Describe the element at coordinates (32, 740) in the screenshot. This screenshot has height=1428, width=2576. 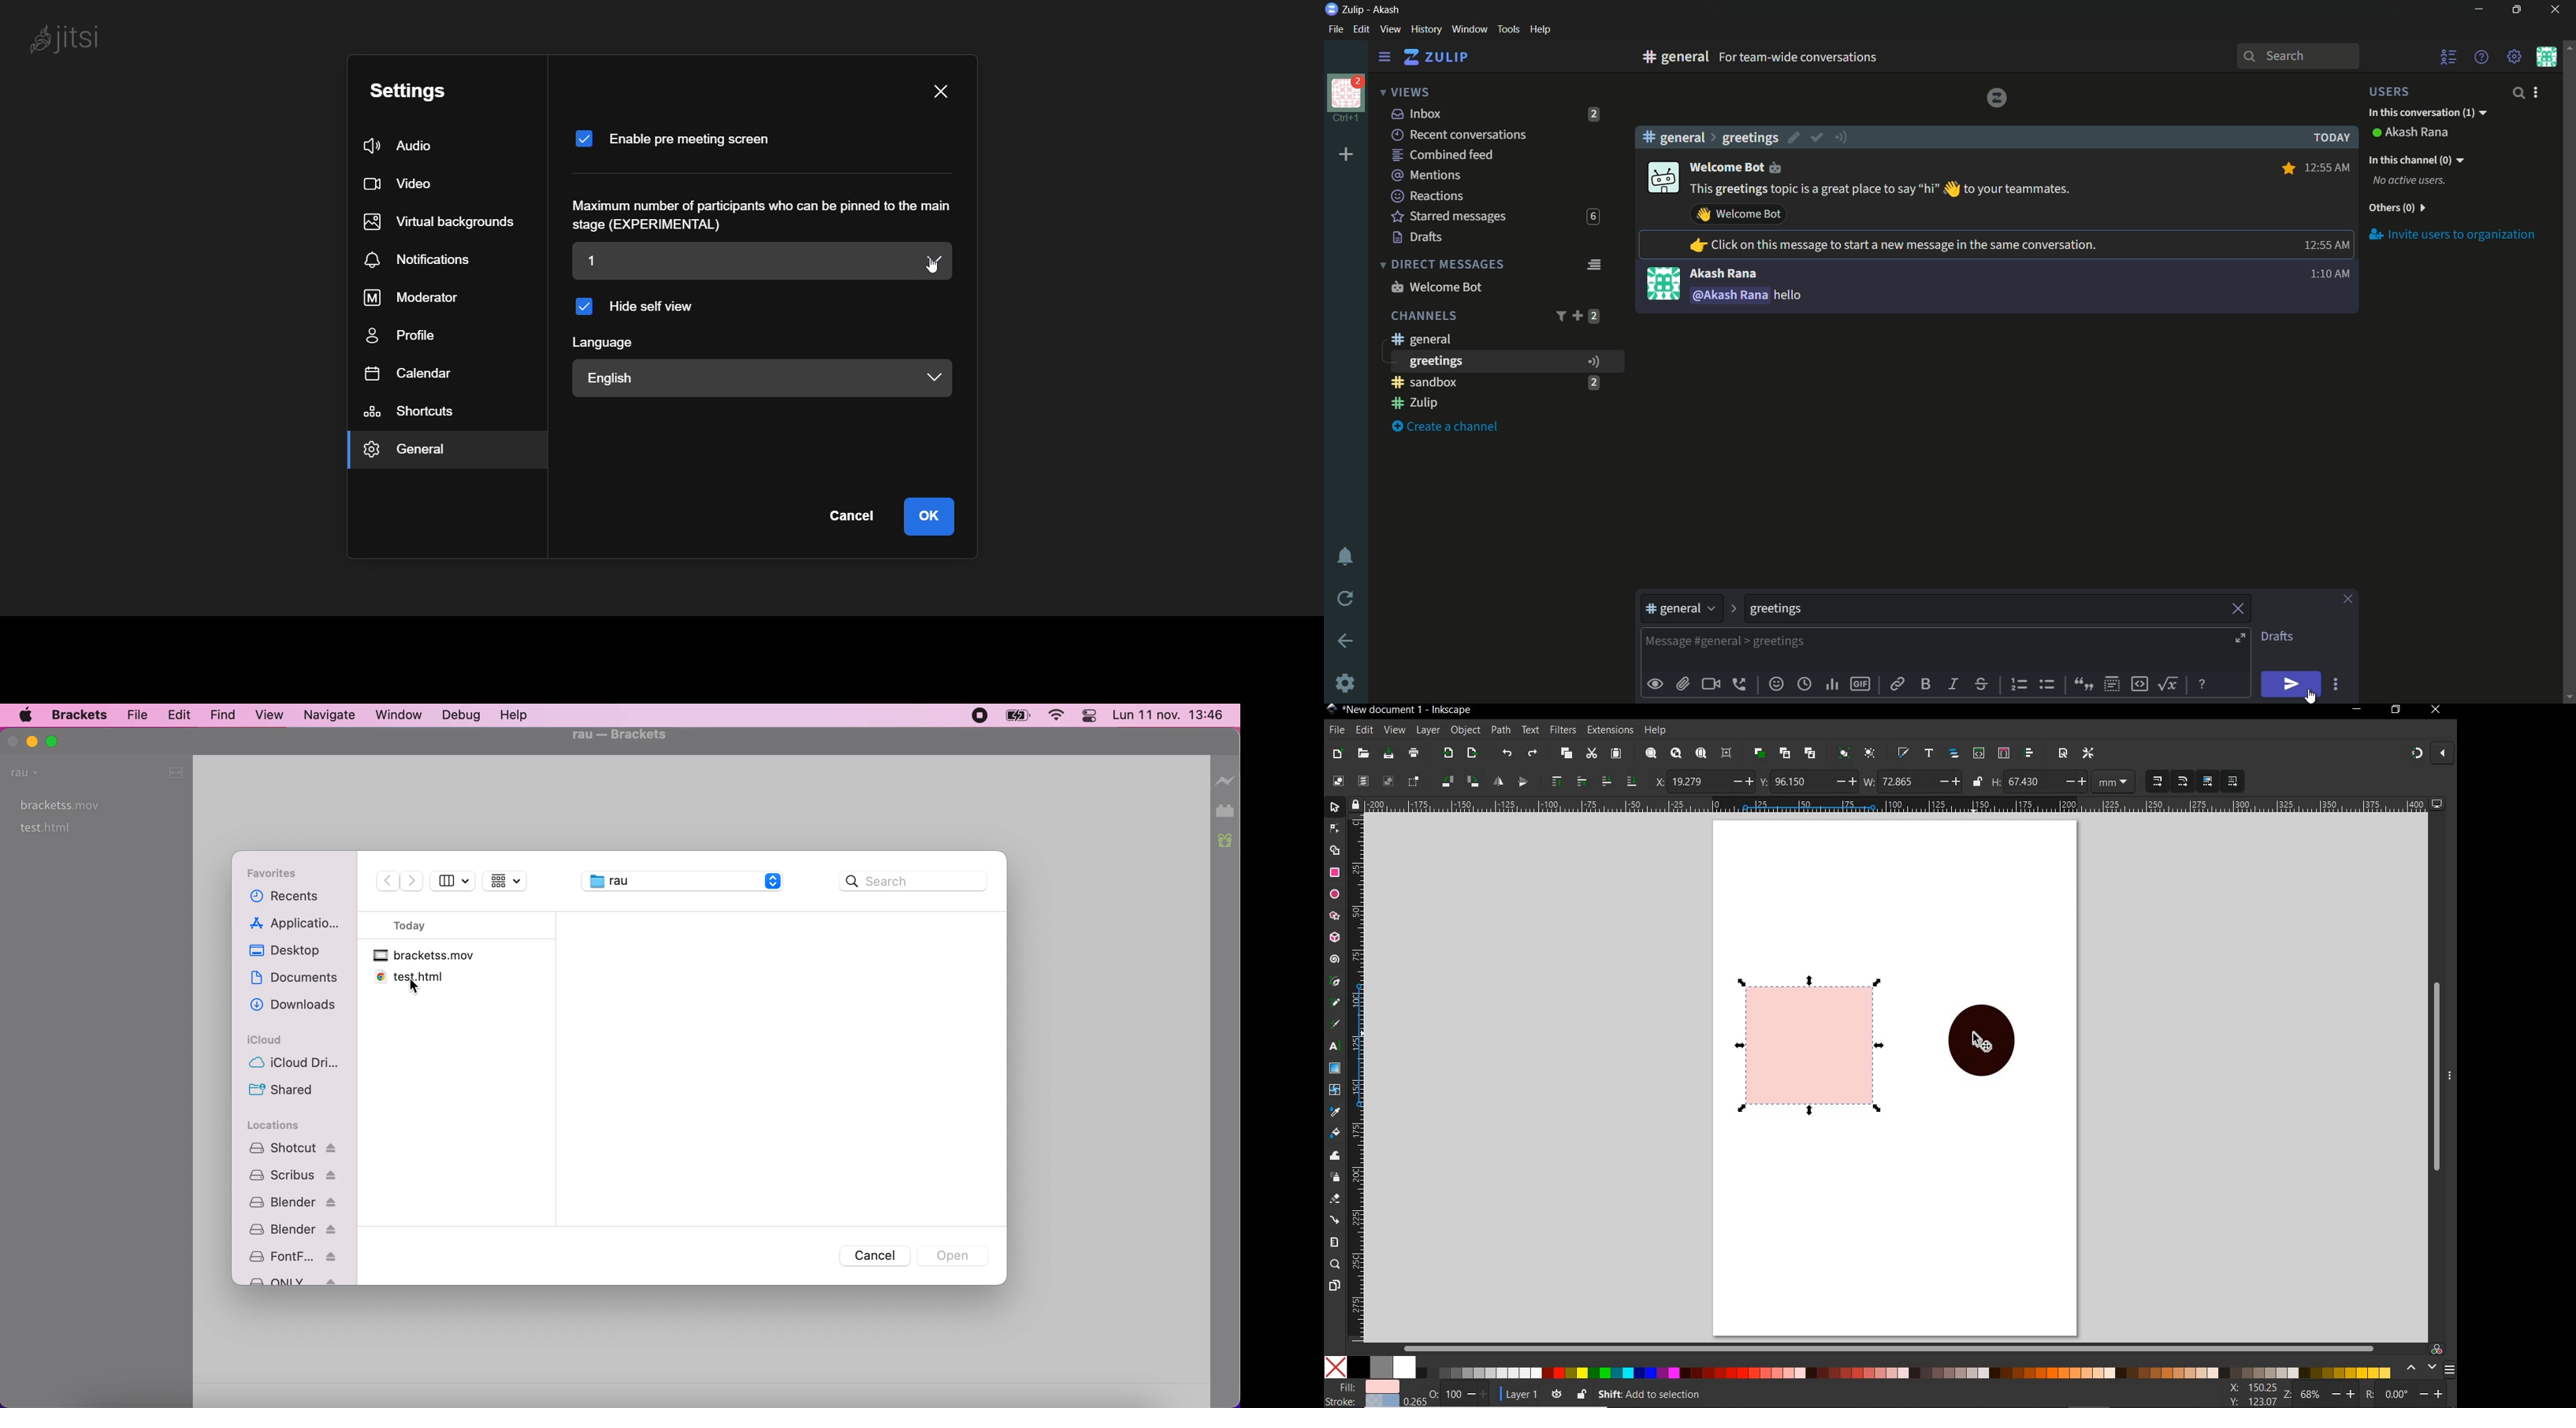
I see `minimize` at that location.